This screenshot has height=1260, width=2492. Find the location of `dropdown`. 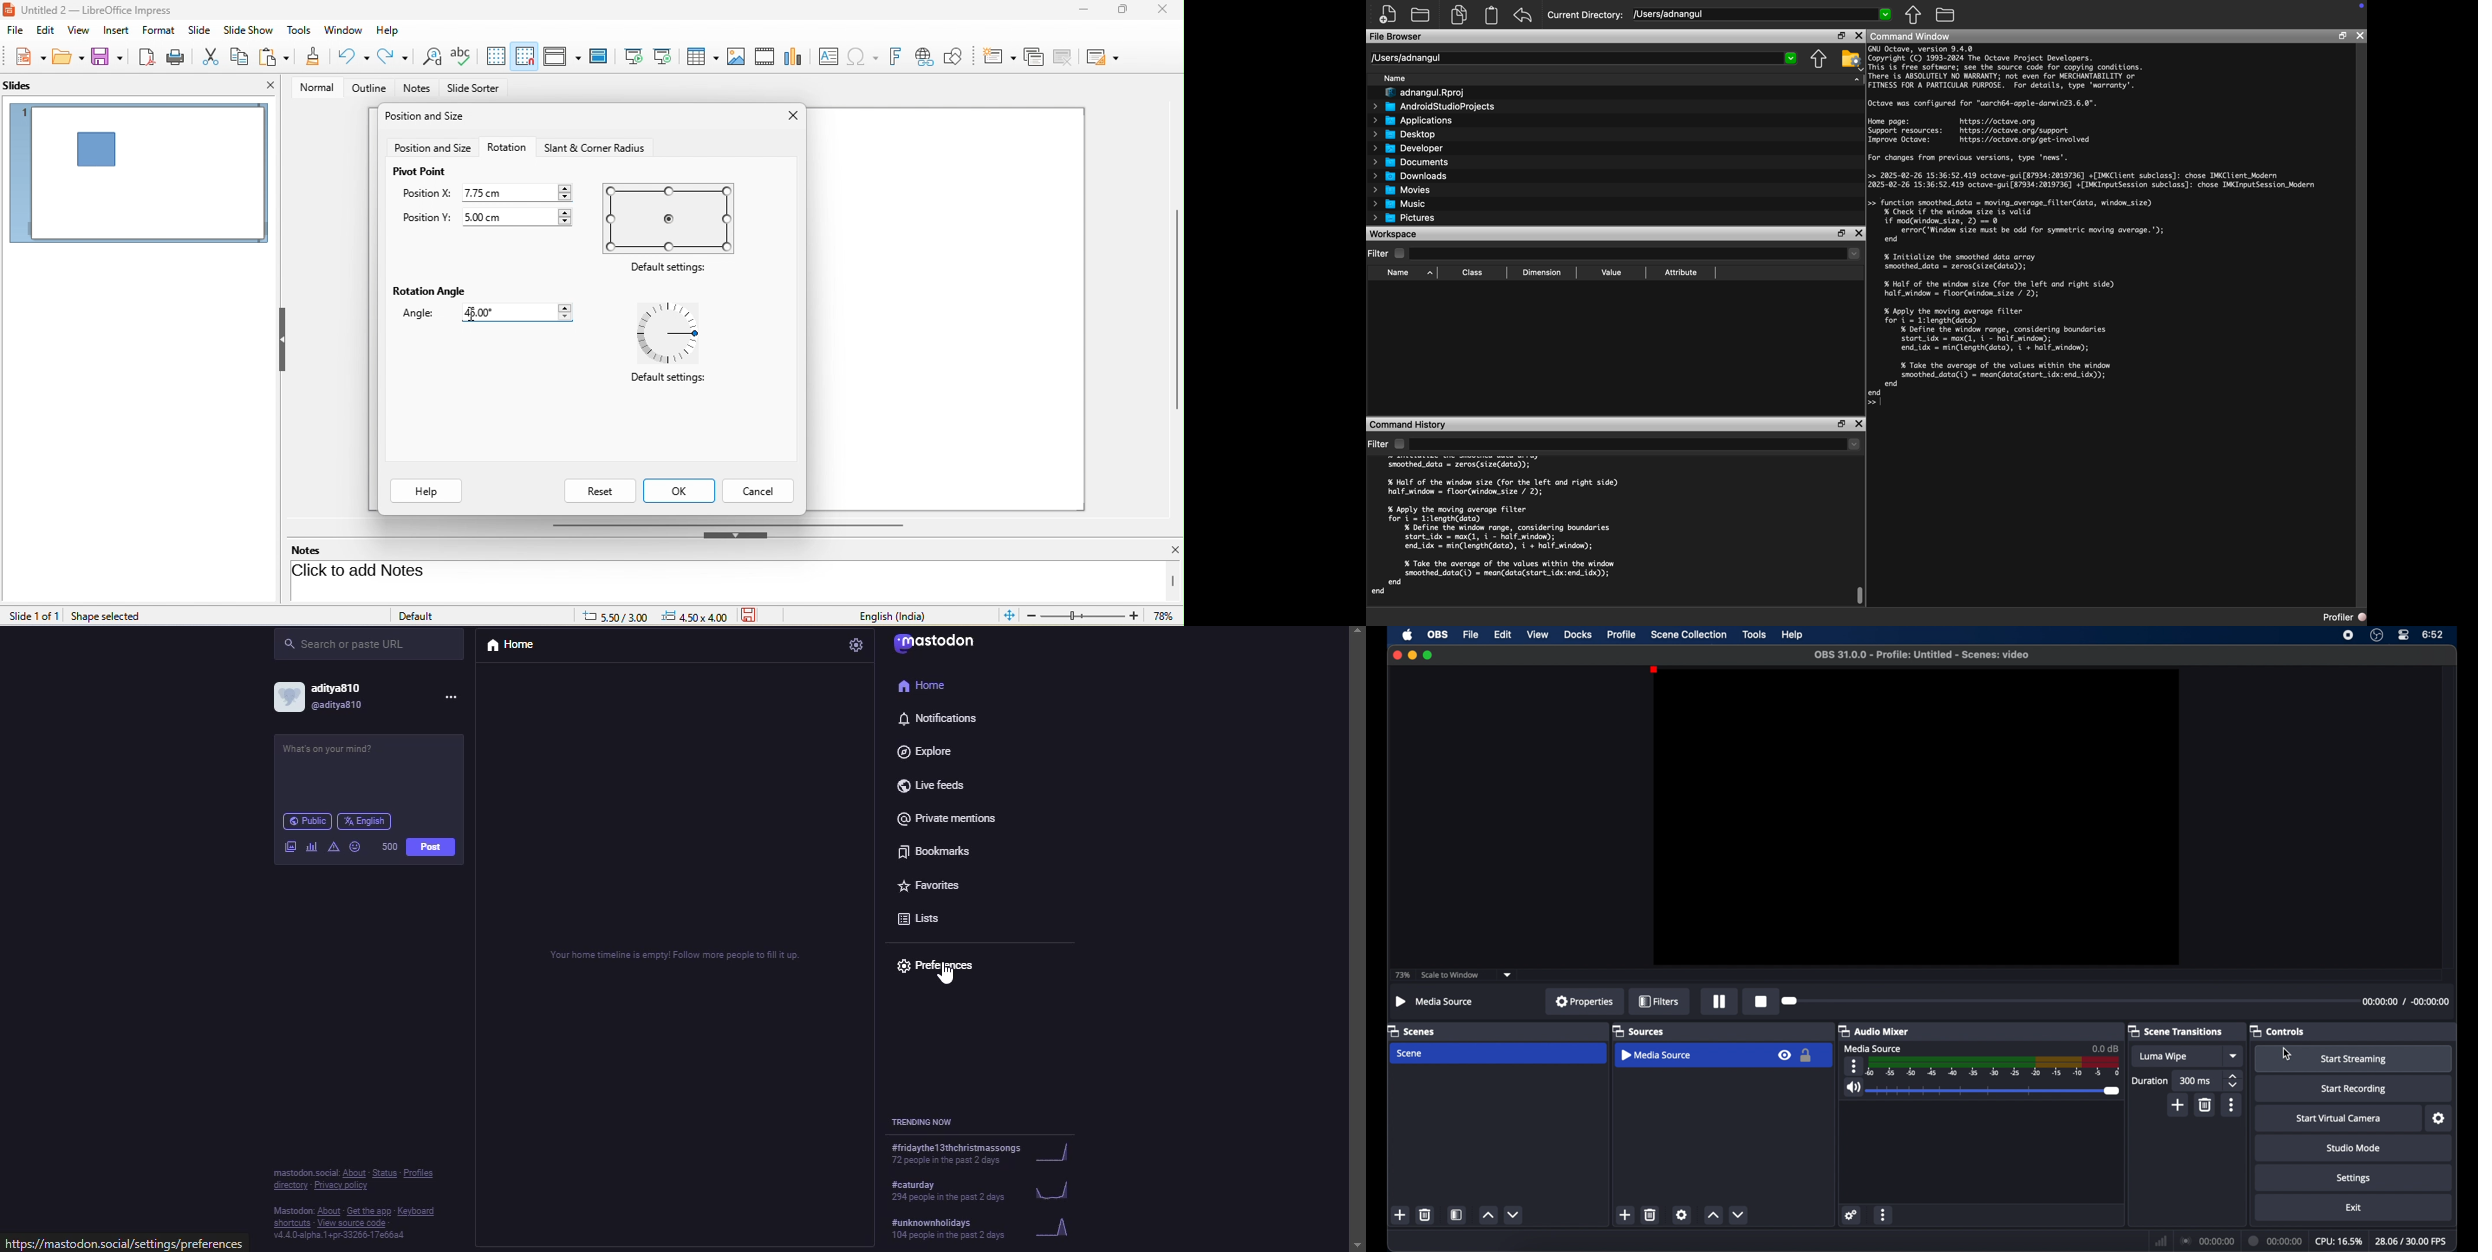

dropdown is located at coordinates (1506, 974).